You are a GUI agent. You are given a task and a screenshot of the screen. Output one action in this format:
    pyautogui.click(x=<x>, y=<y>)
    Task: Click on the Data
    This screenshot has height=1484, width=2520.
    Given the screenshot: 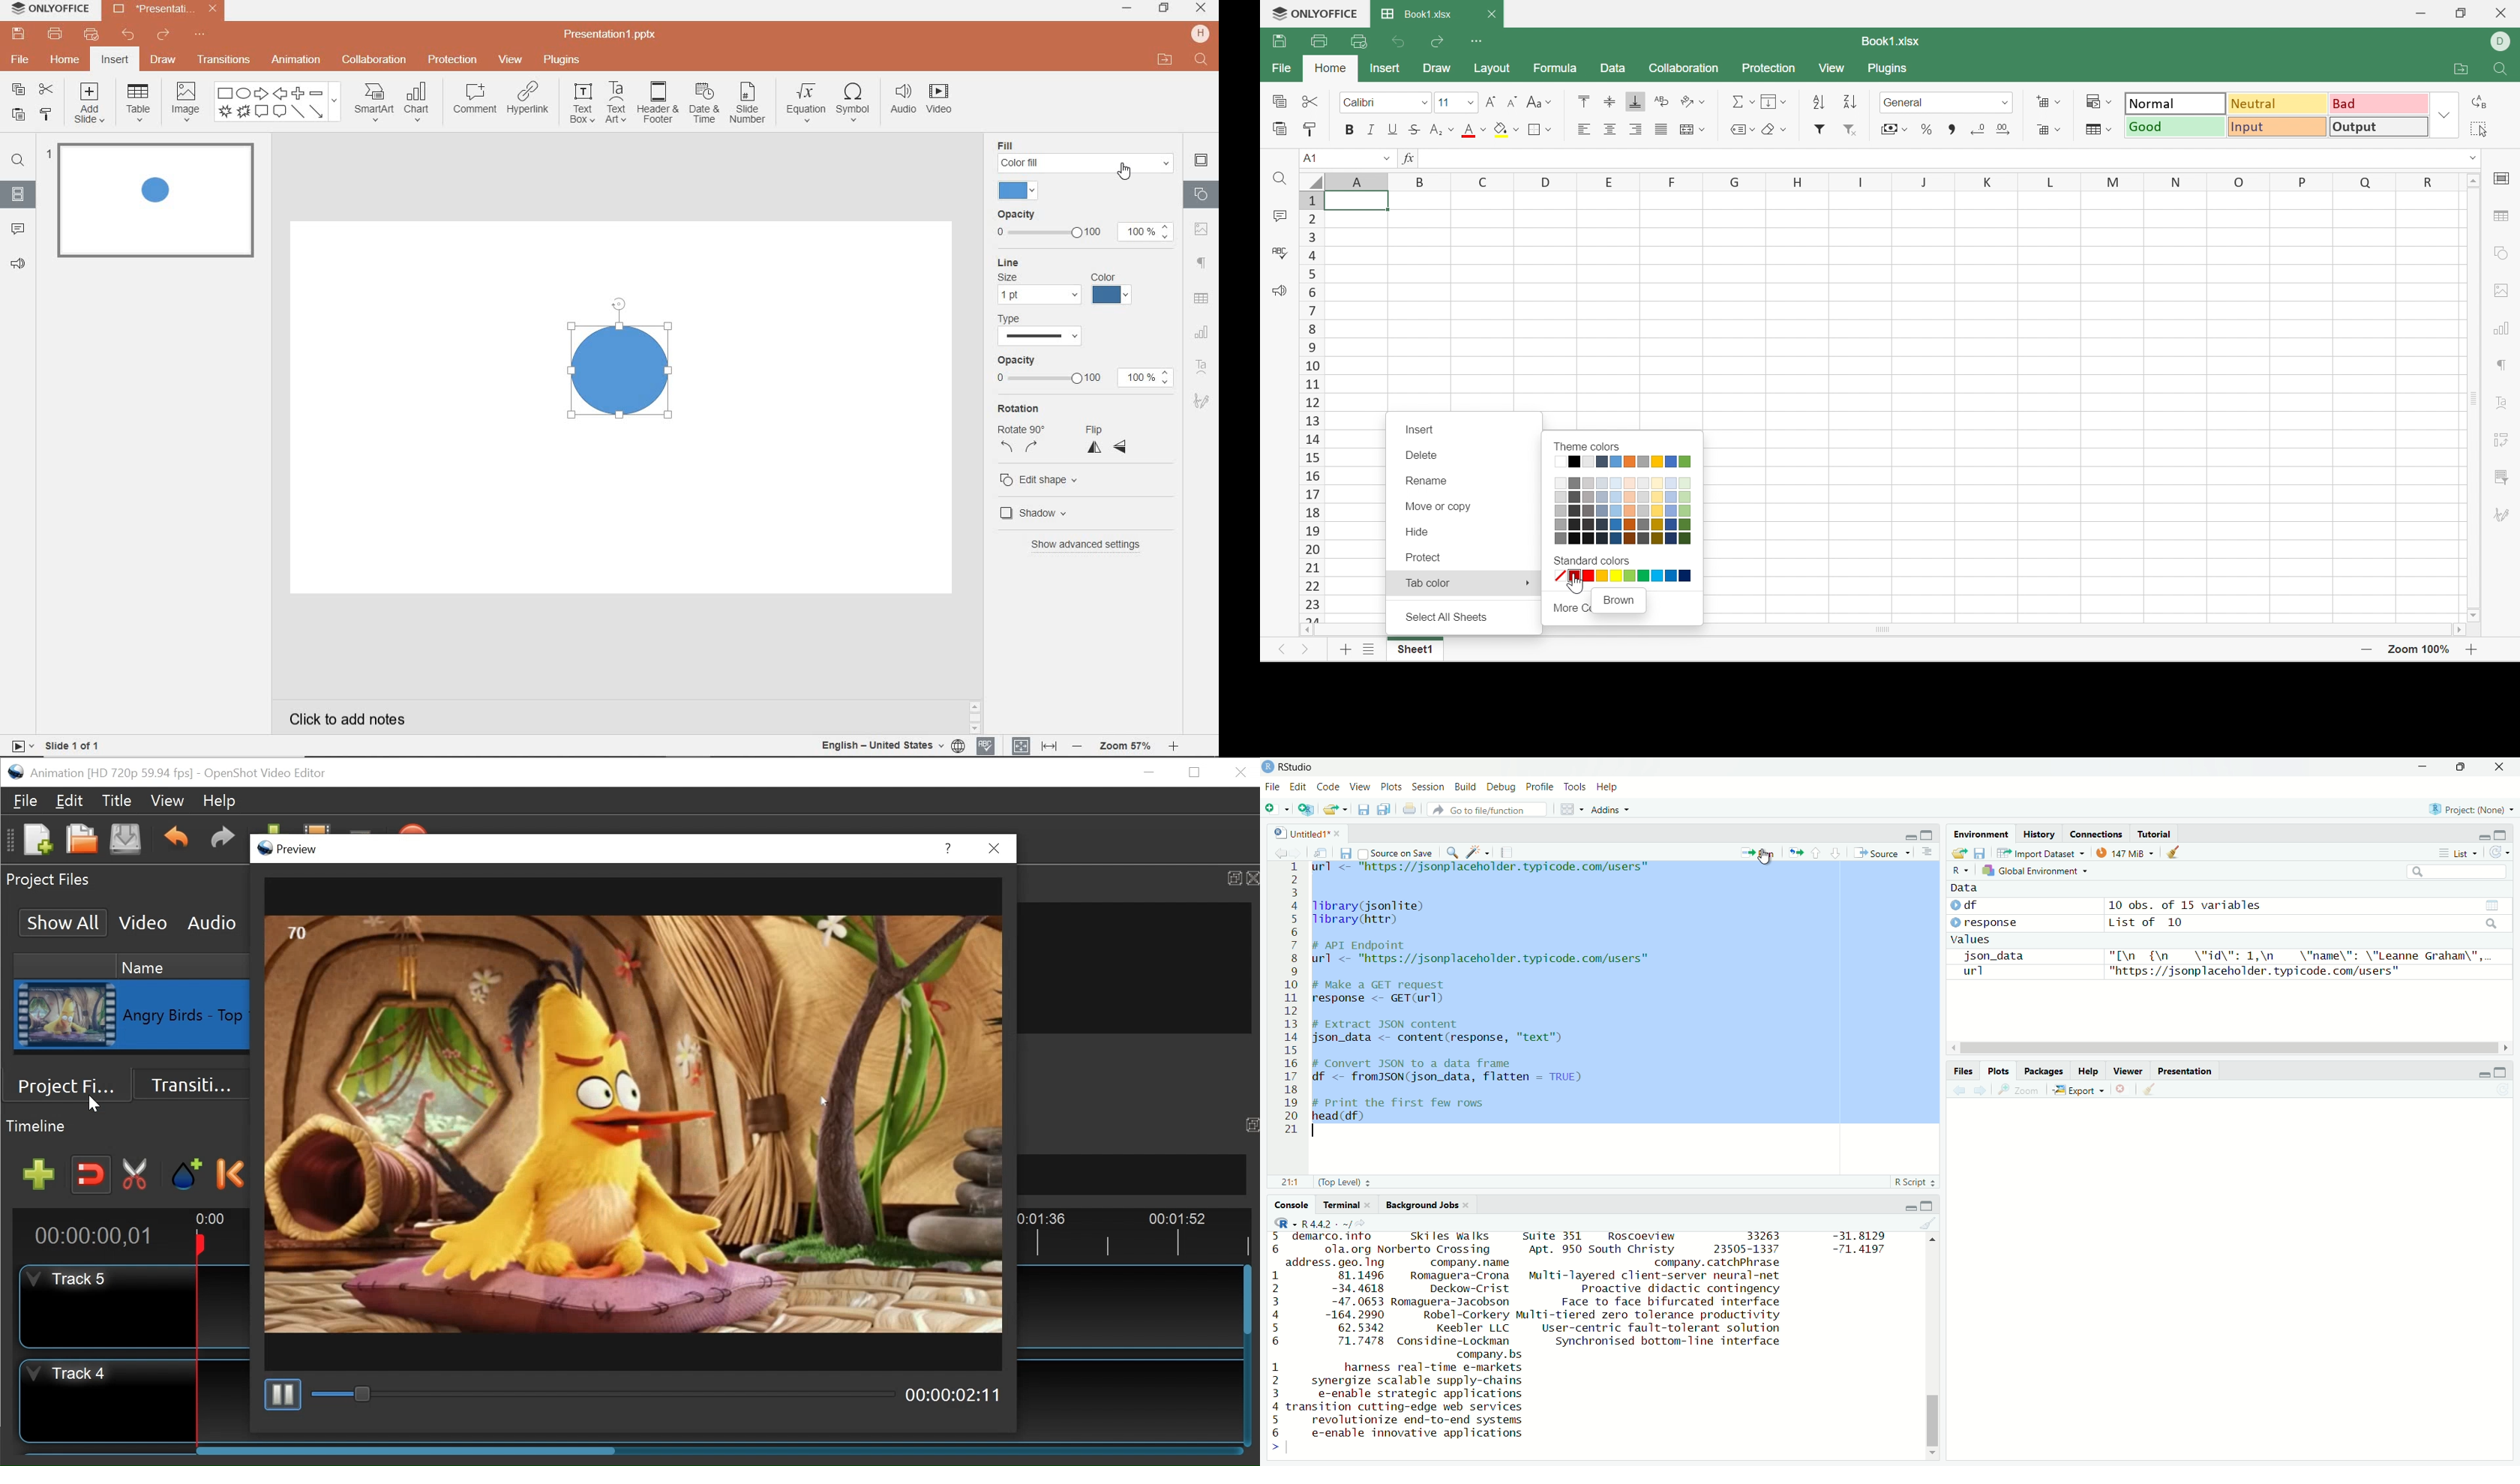 What is the action you would take?
    pyautogui.click(x=1967, y=887)
    